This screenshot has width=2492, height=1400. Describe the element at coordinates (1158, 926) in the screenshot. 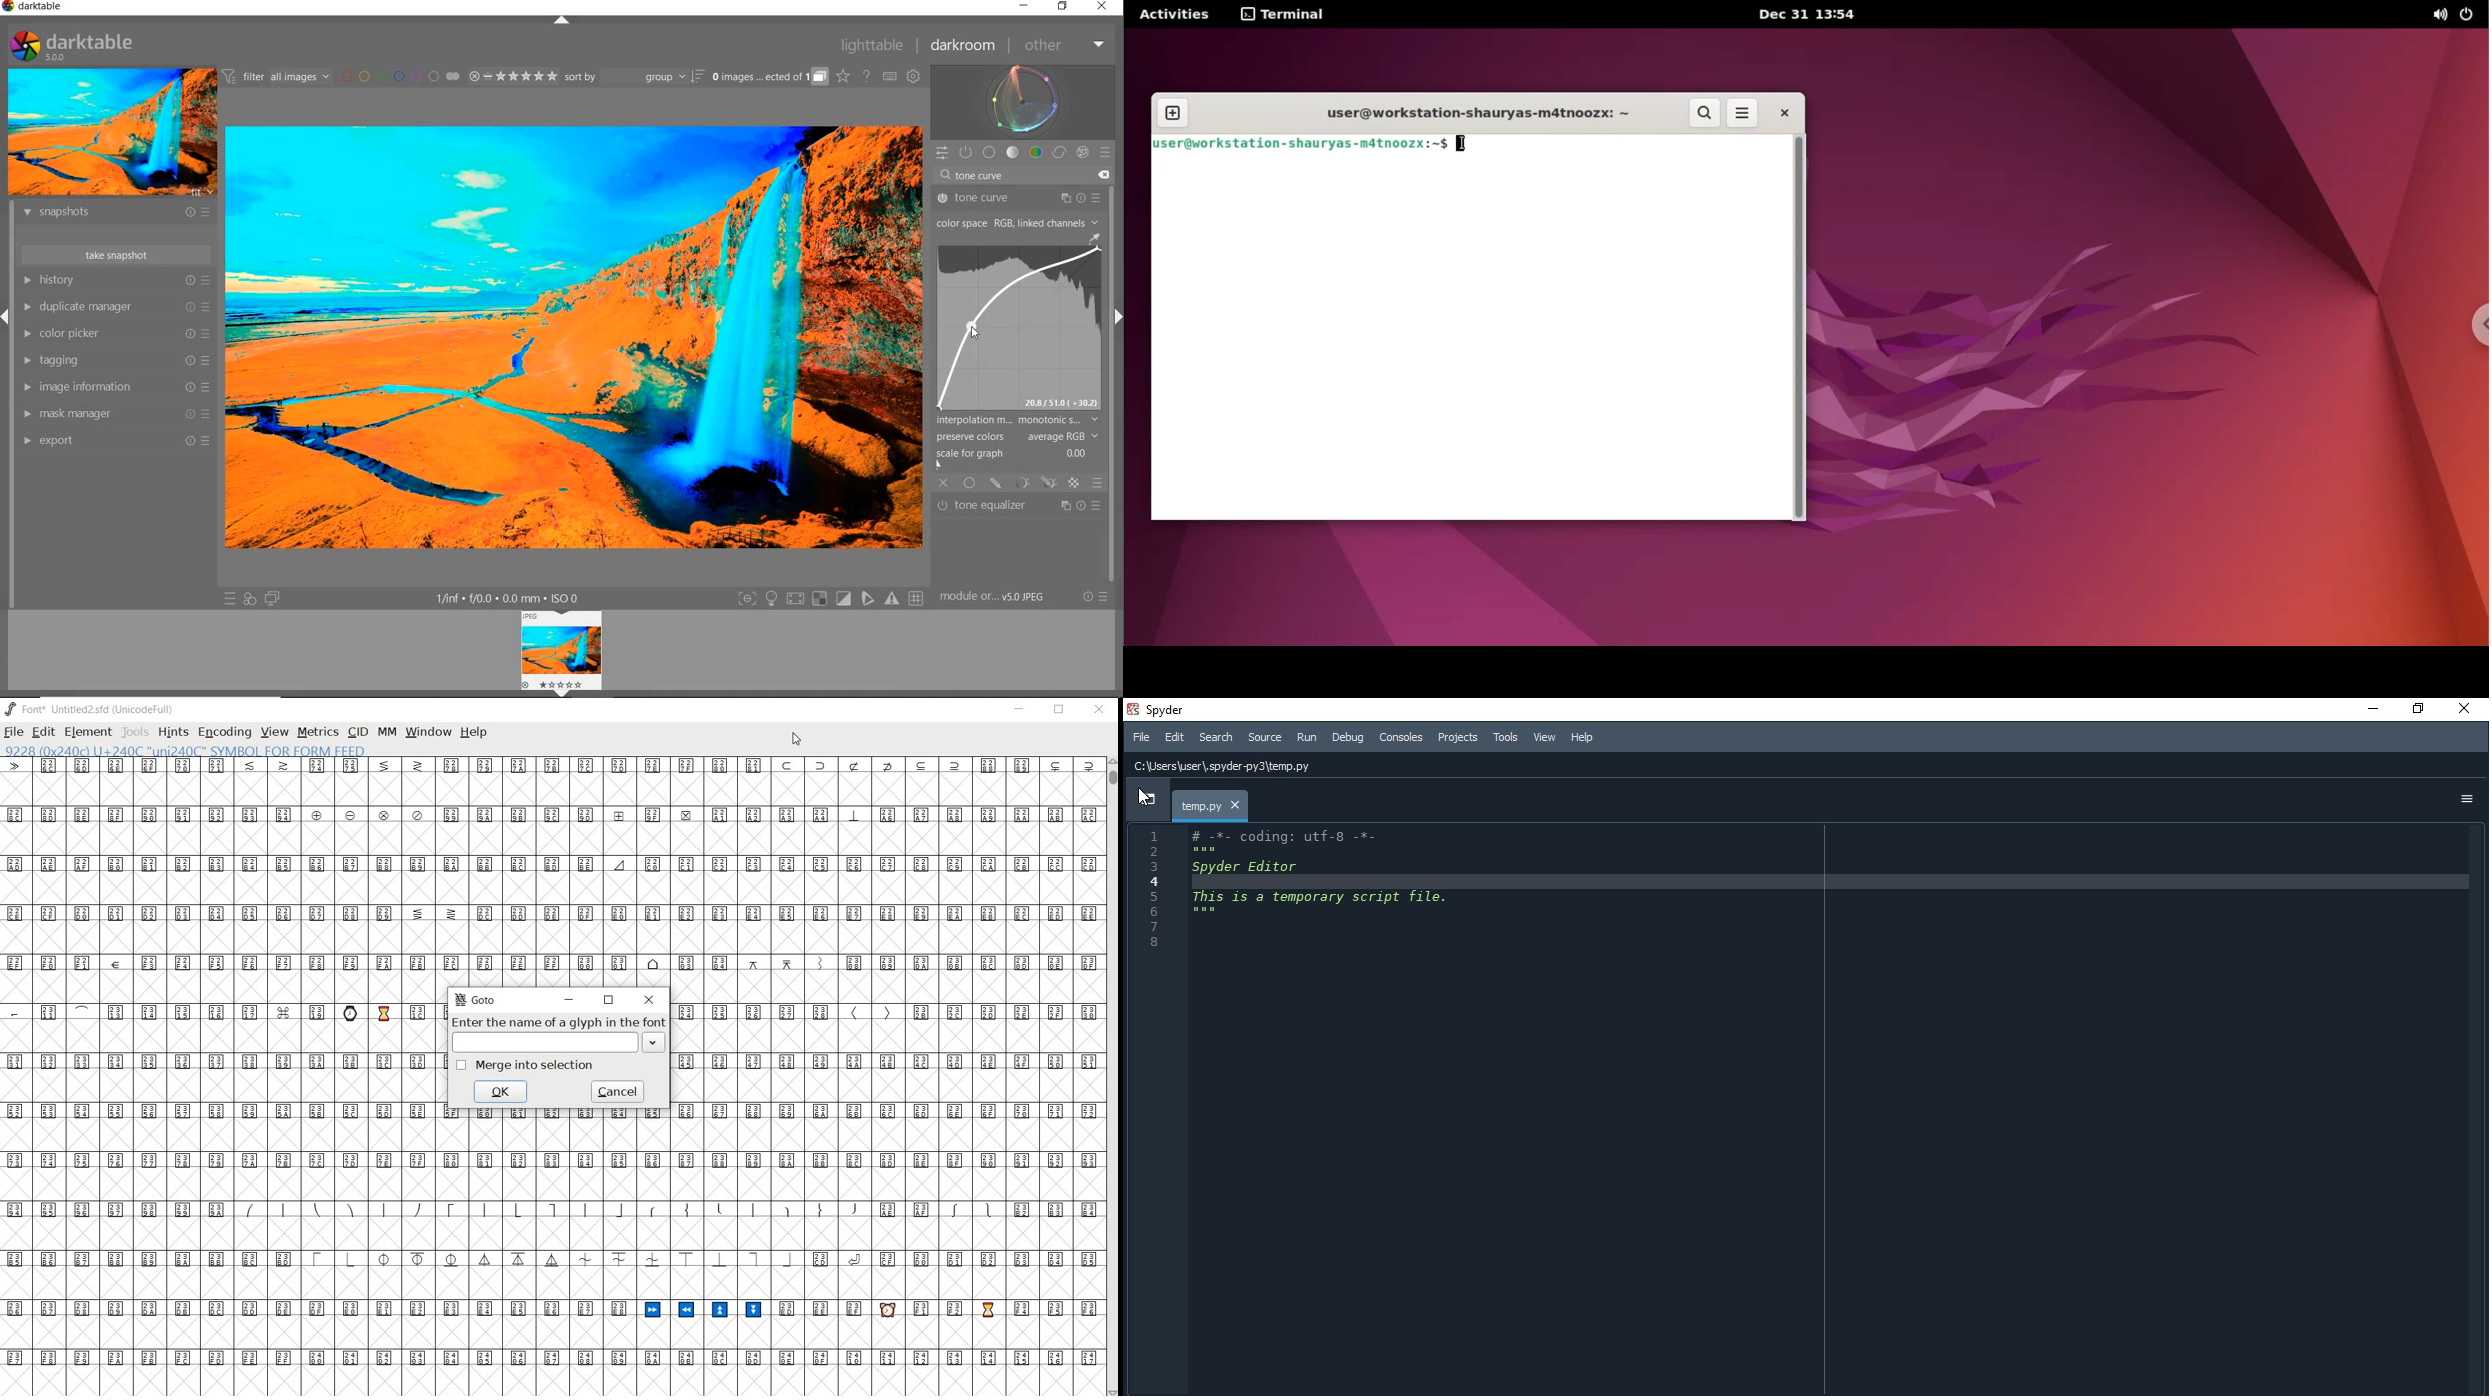

I see `7` at that location.